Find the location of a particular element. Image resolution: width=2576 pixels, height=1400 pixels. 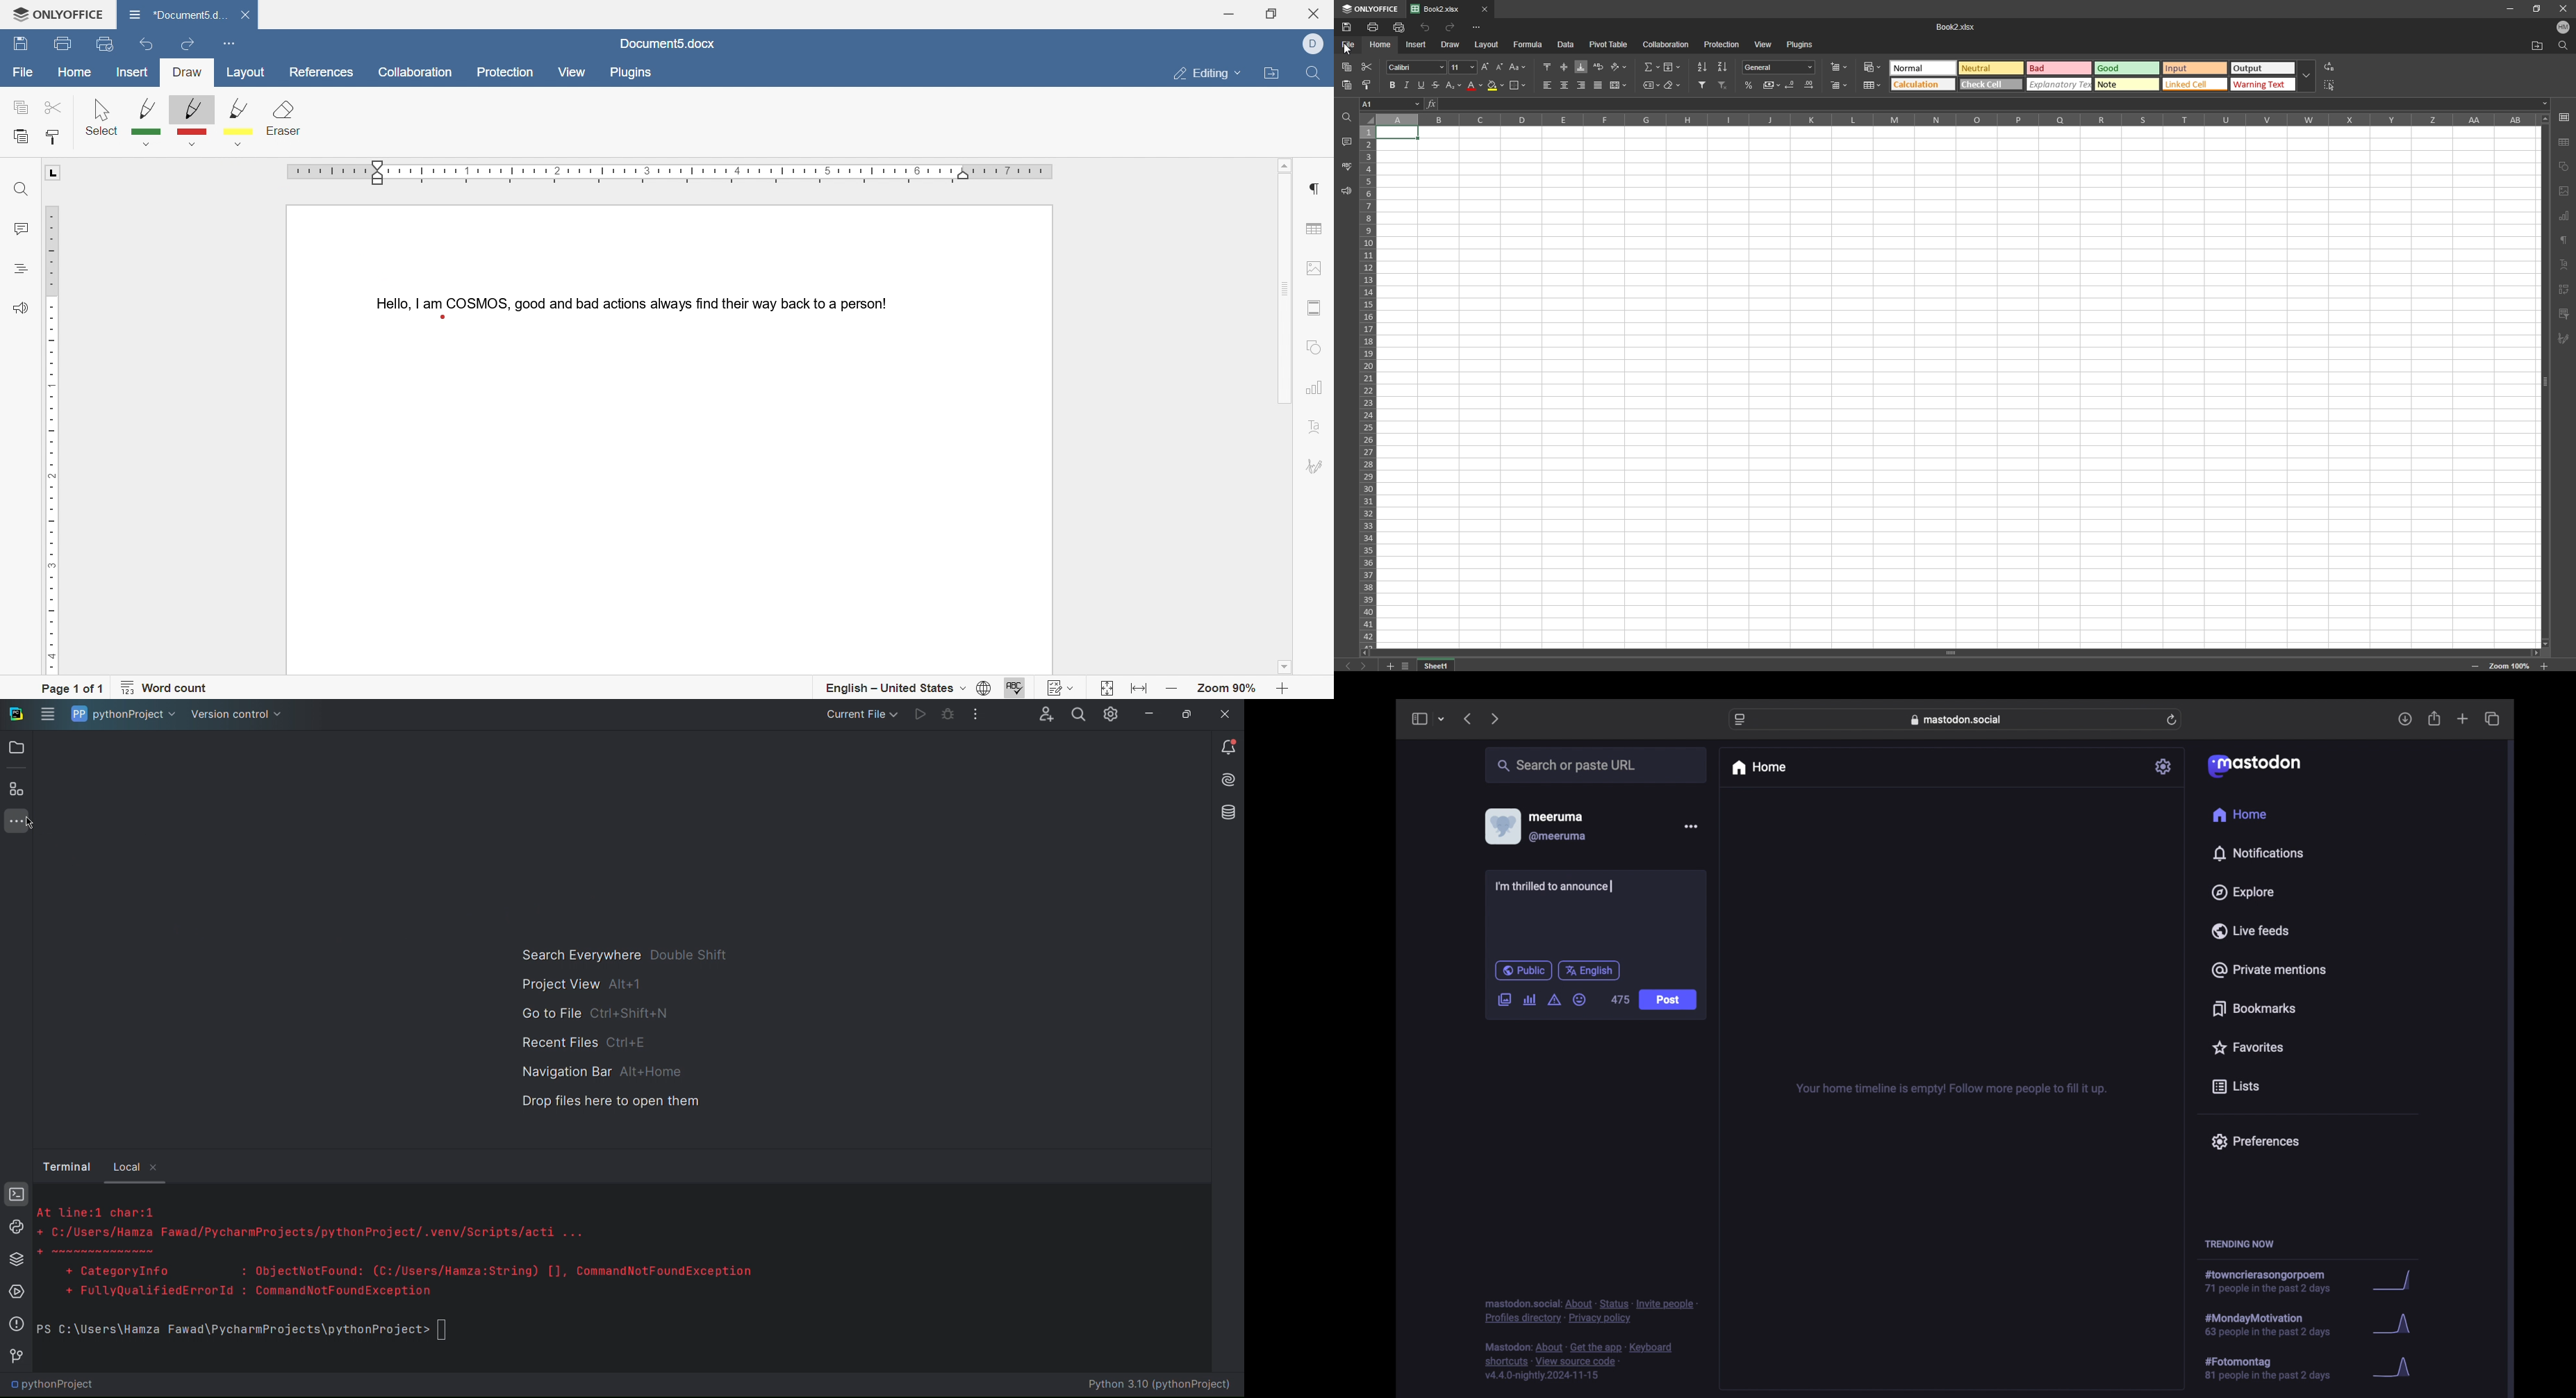

page 1 of 1 is located at coordinates (73, 687).